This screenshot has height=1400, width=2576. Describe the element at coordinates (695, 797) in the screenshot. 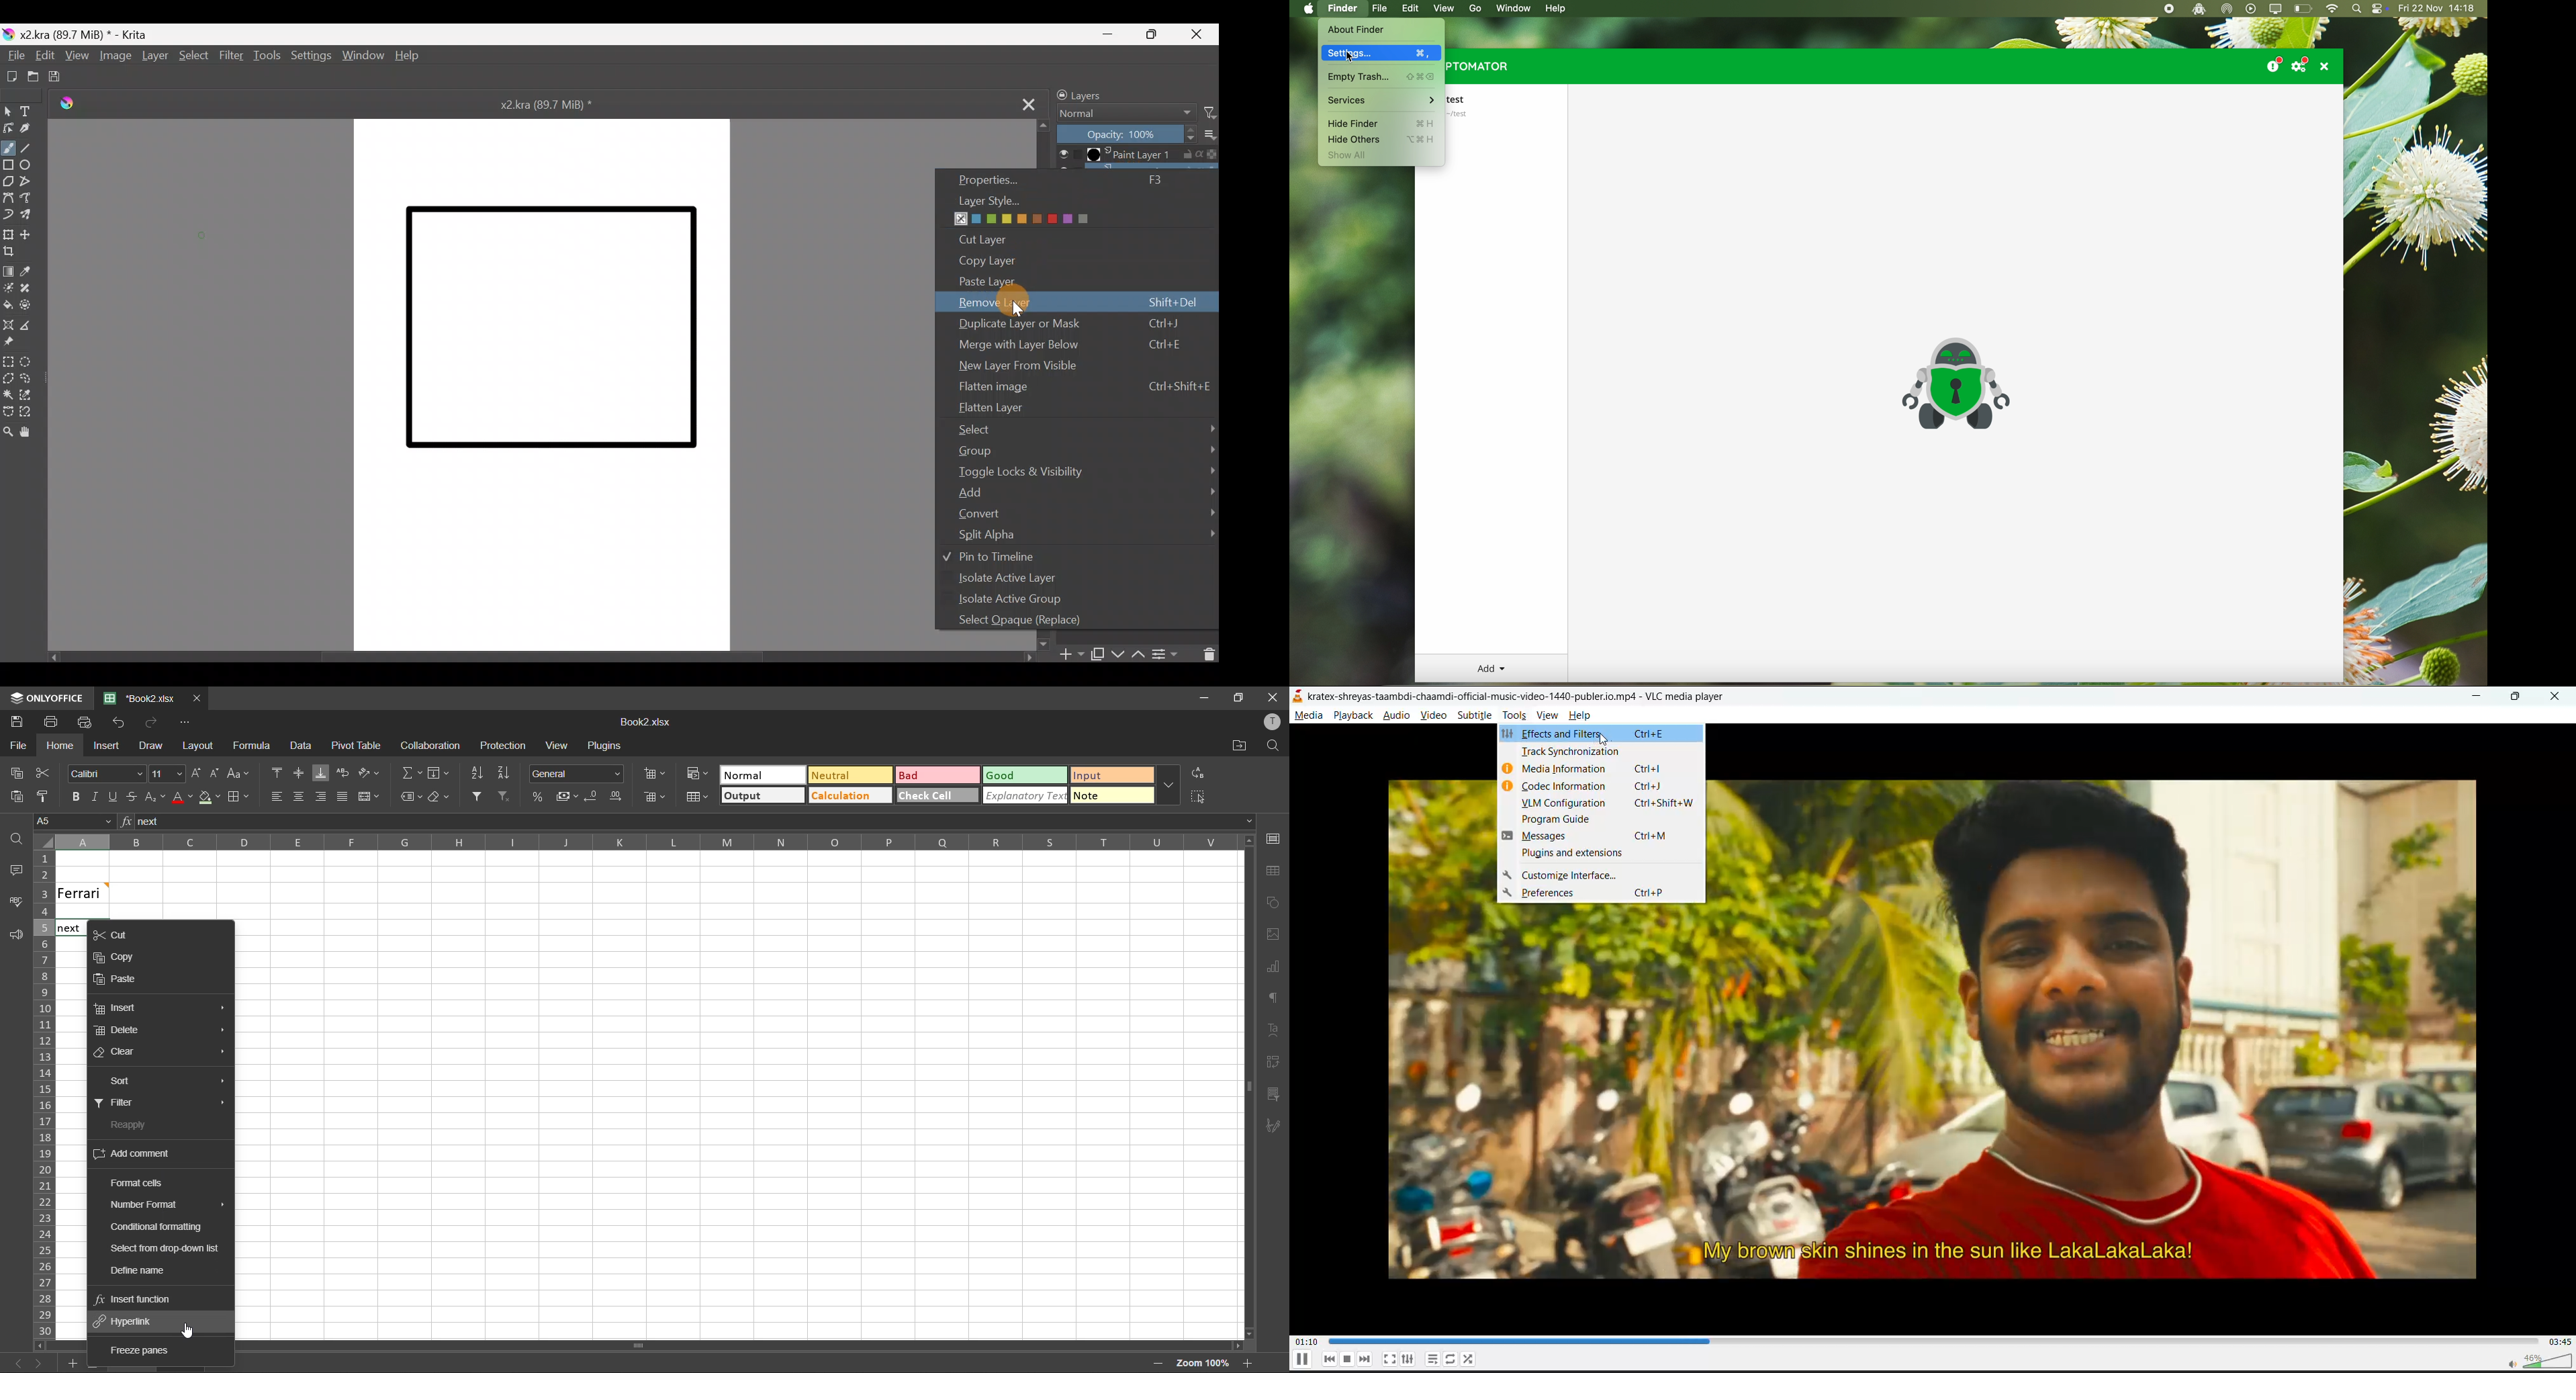

I see `format as table` at that location.